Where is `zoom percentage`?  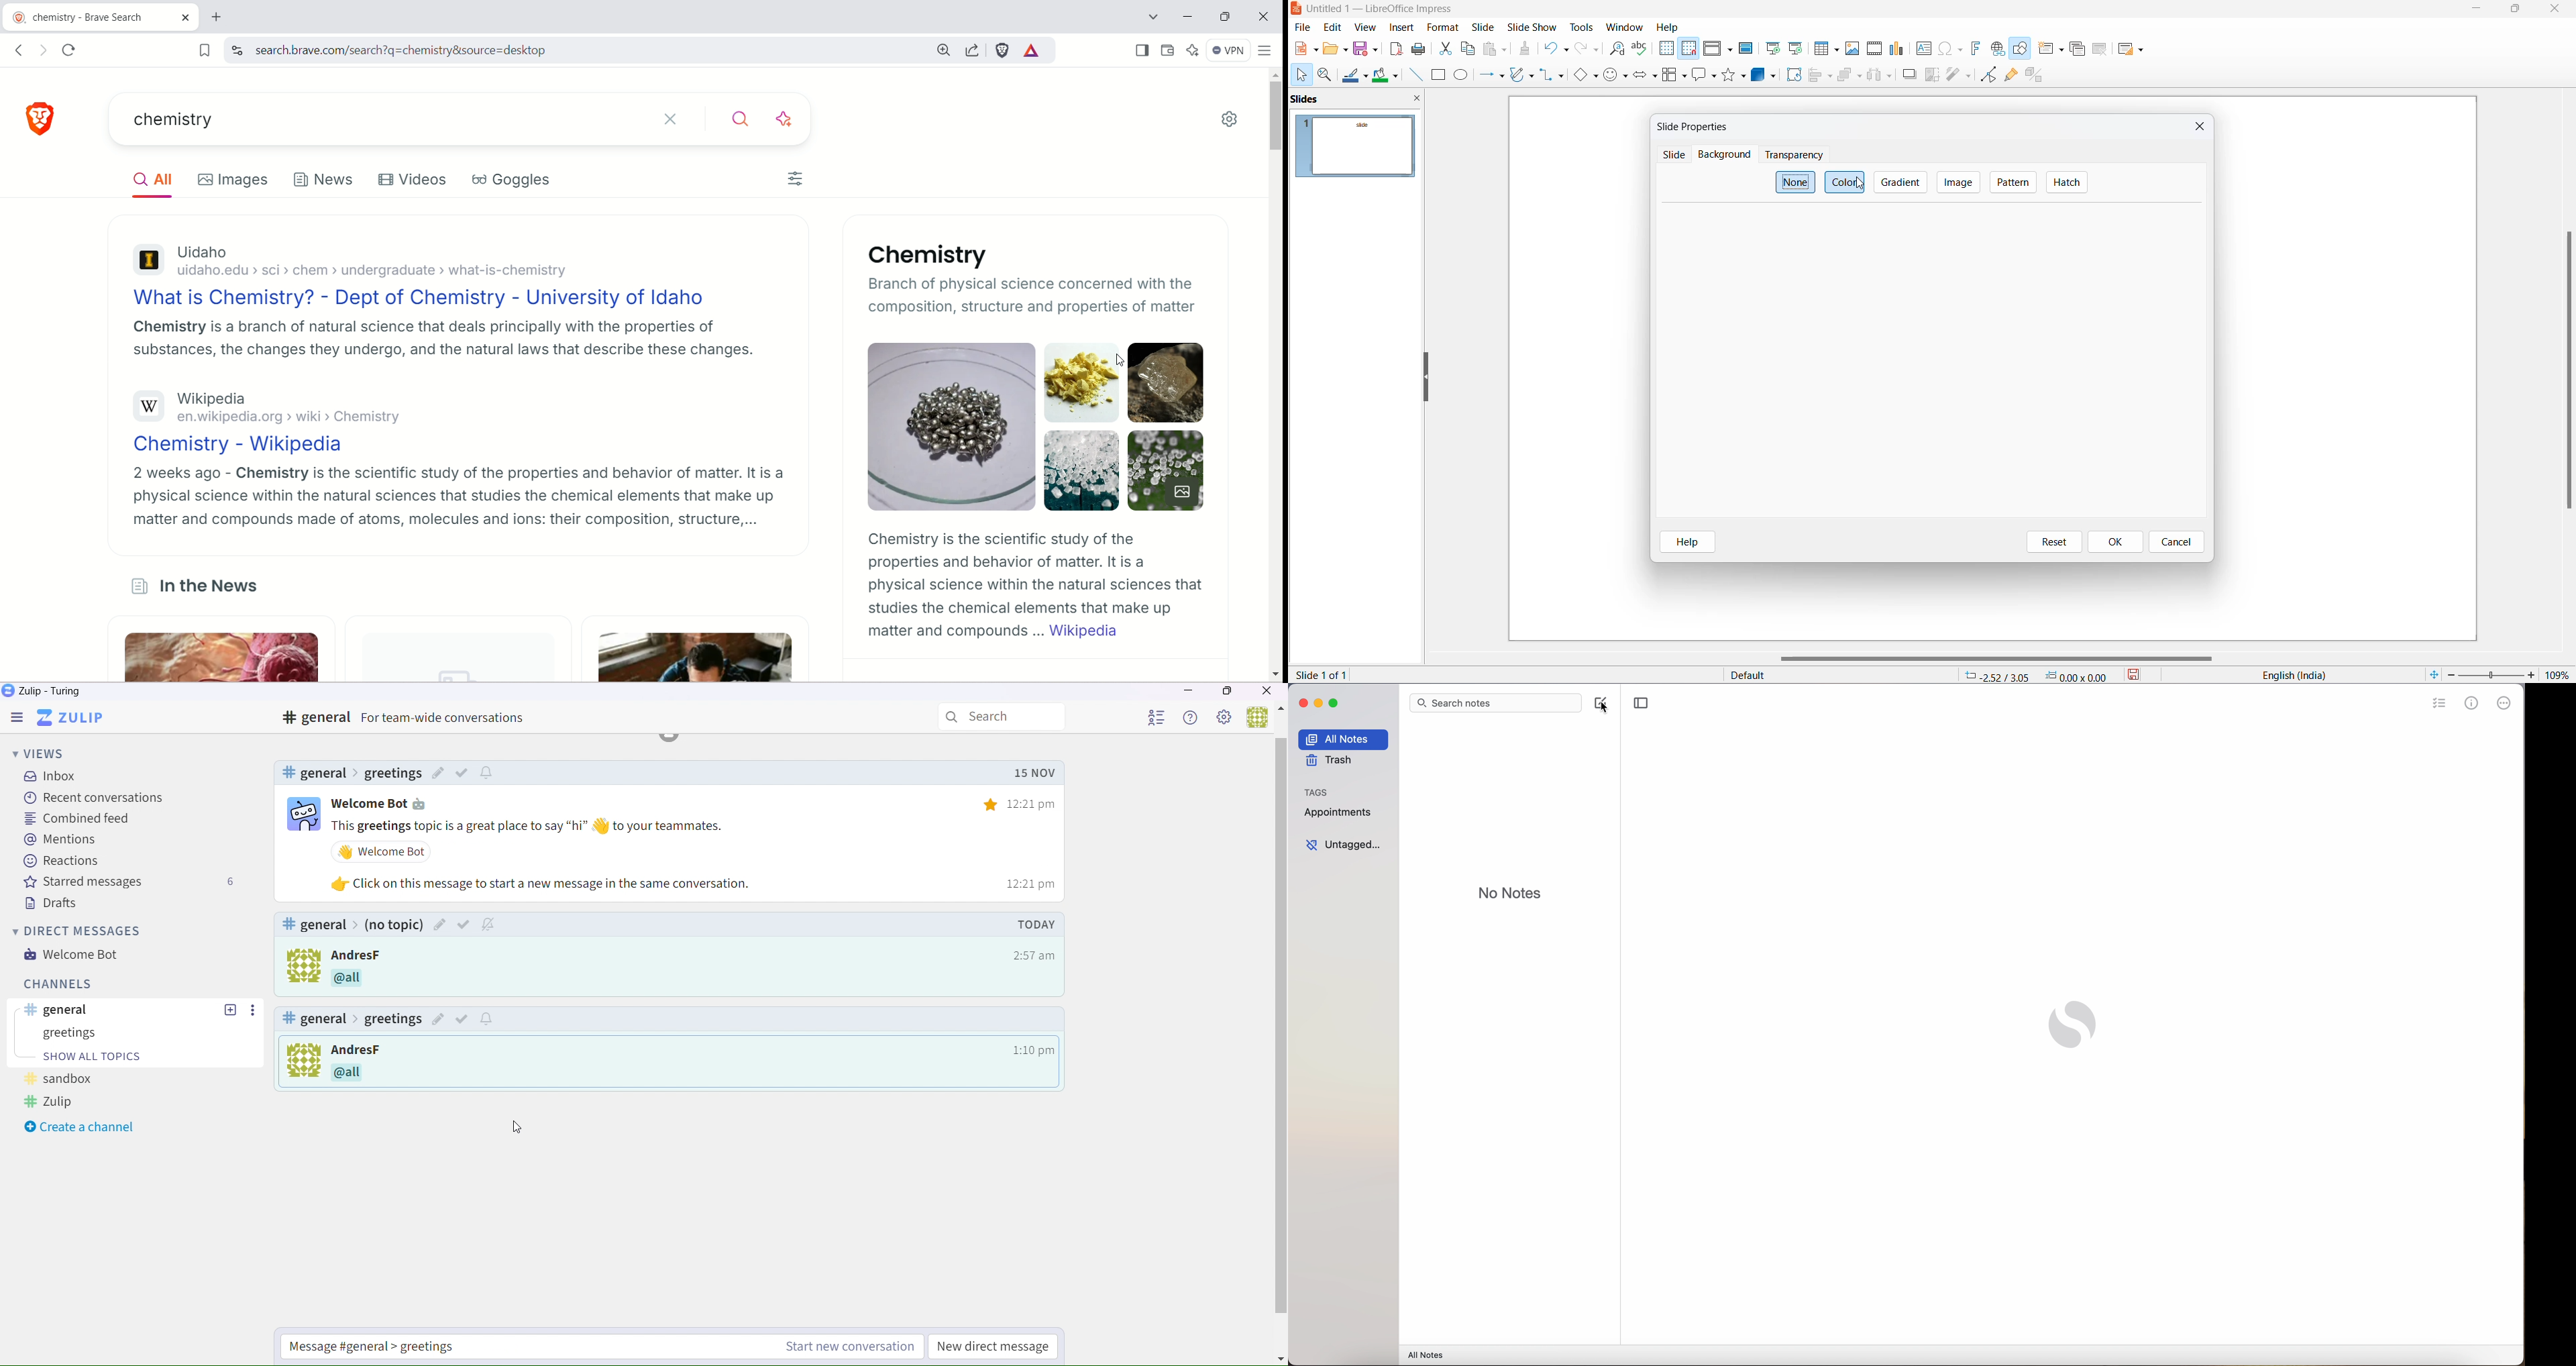
zoom percentage is located at coordinates (2559, 674).